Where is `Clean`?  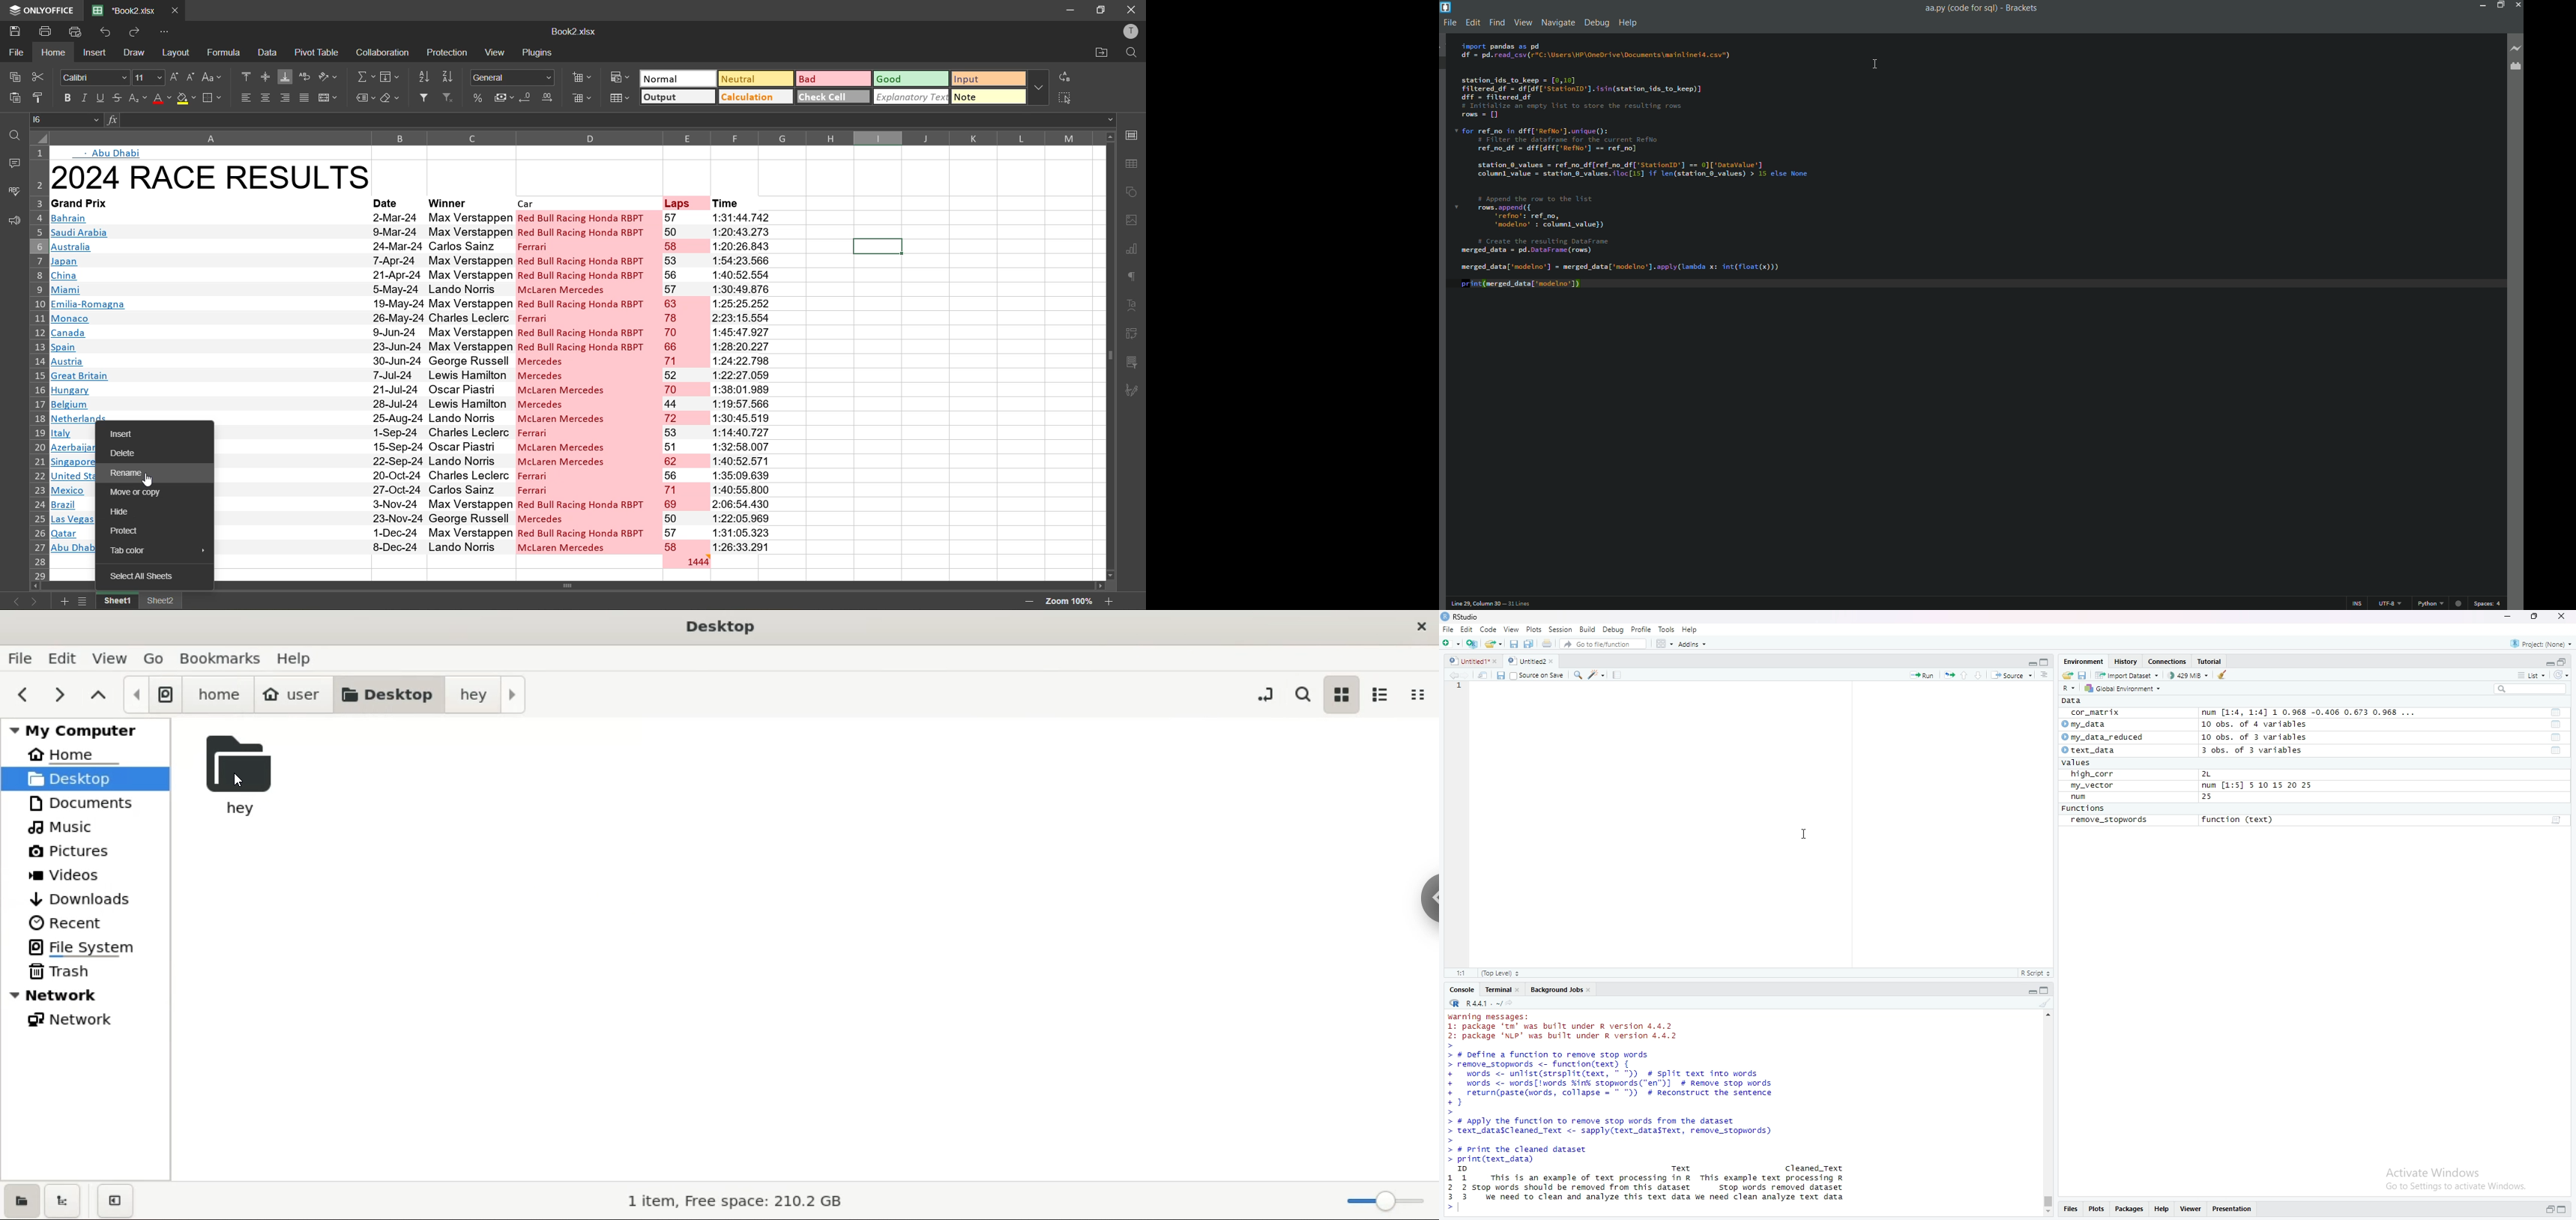 Clean is located at coordinates (2046, 1004).